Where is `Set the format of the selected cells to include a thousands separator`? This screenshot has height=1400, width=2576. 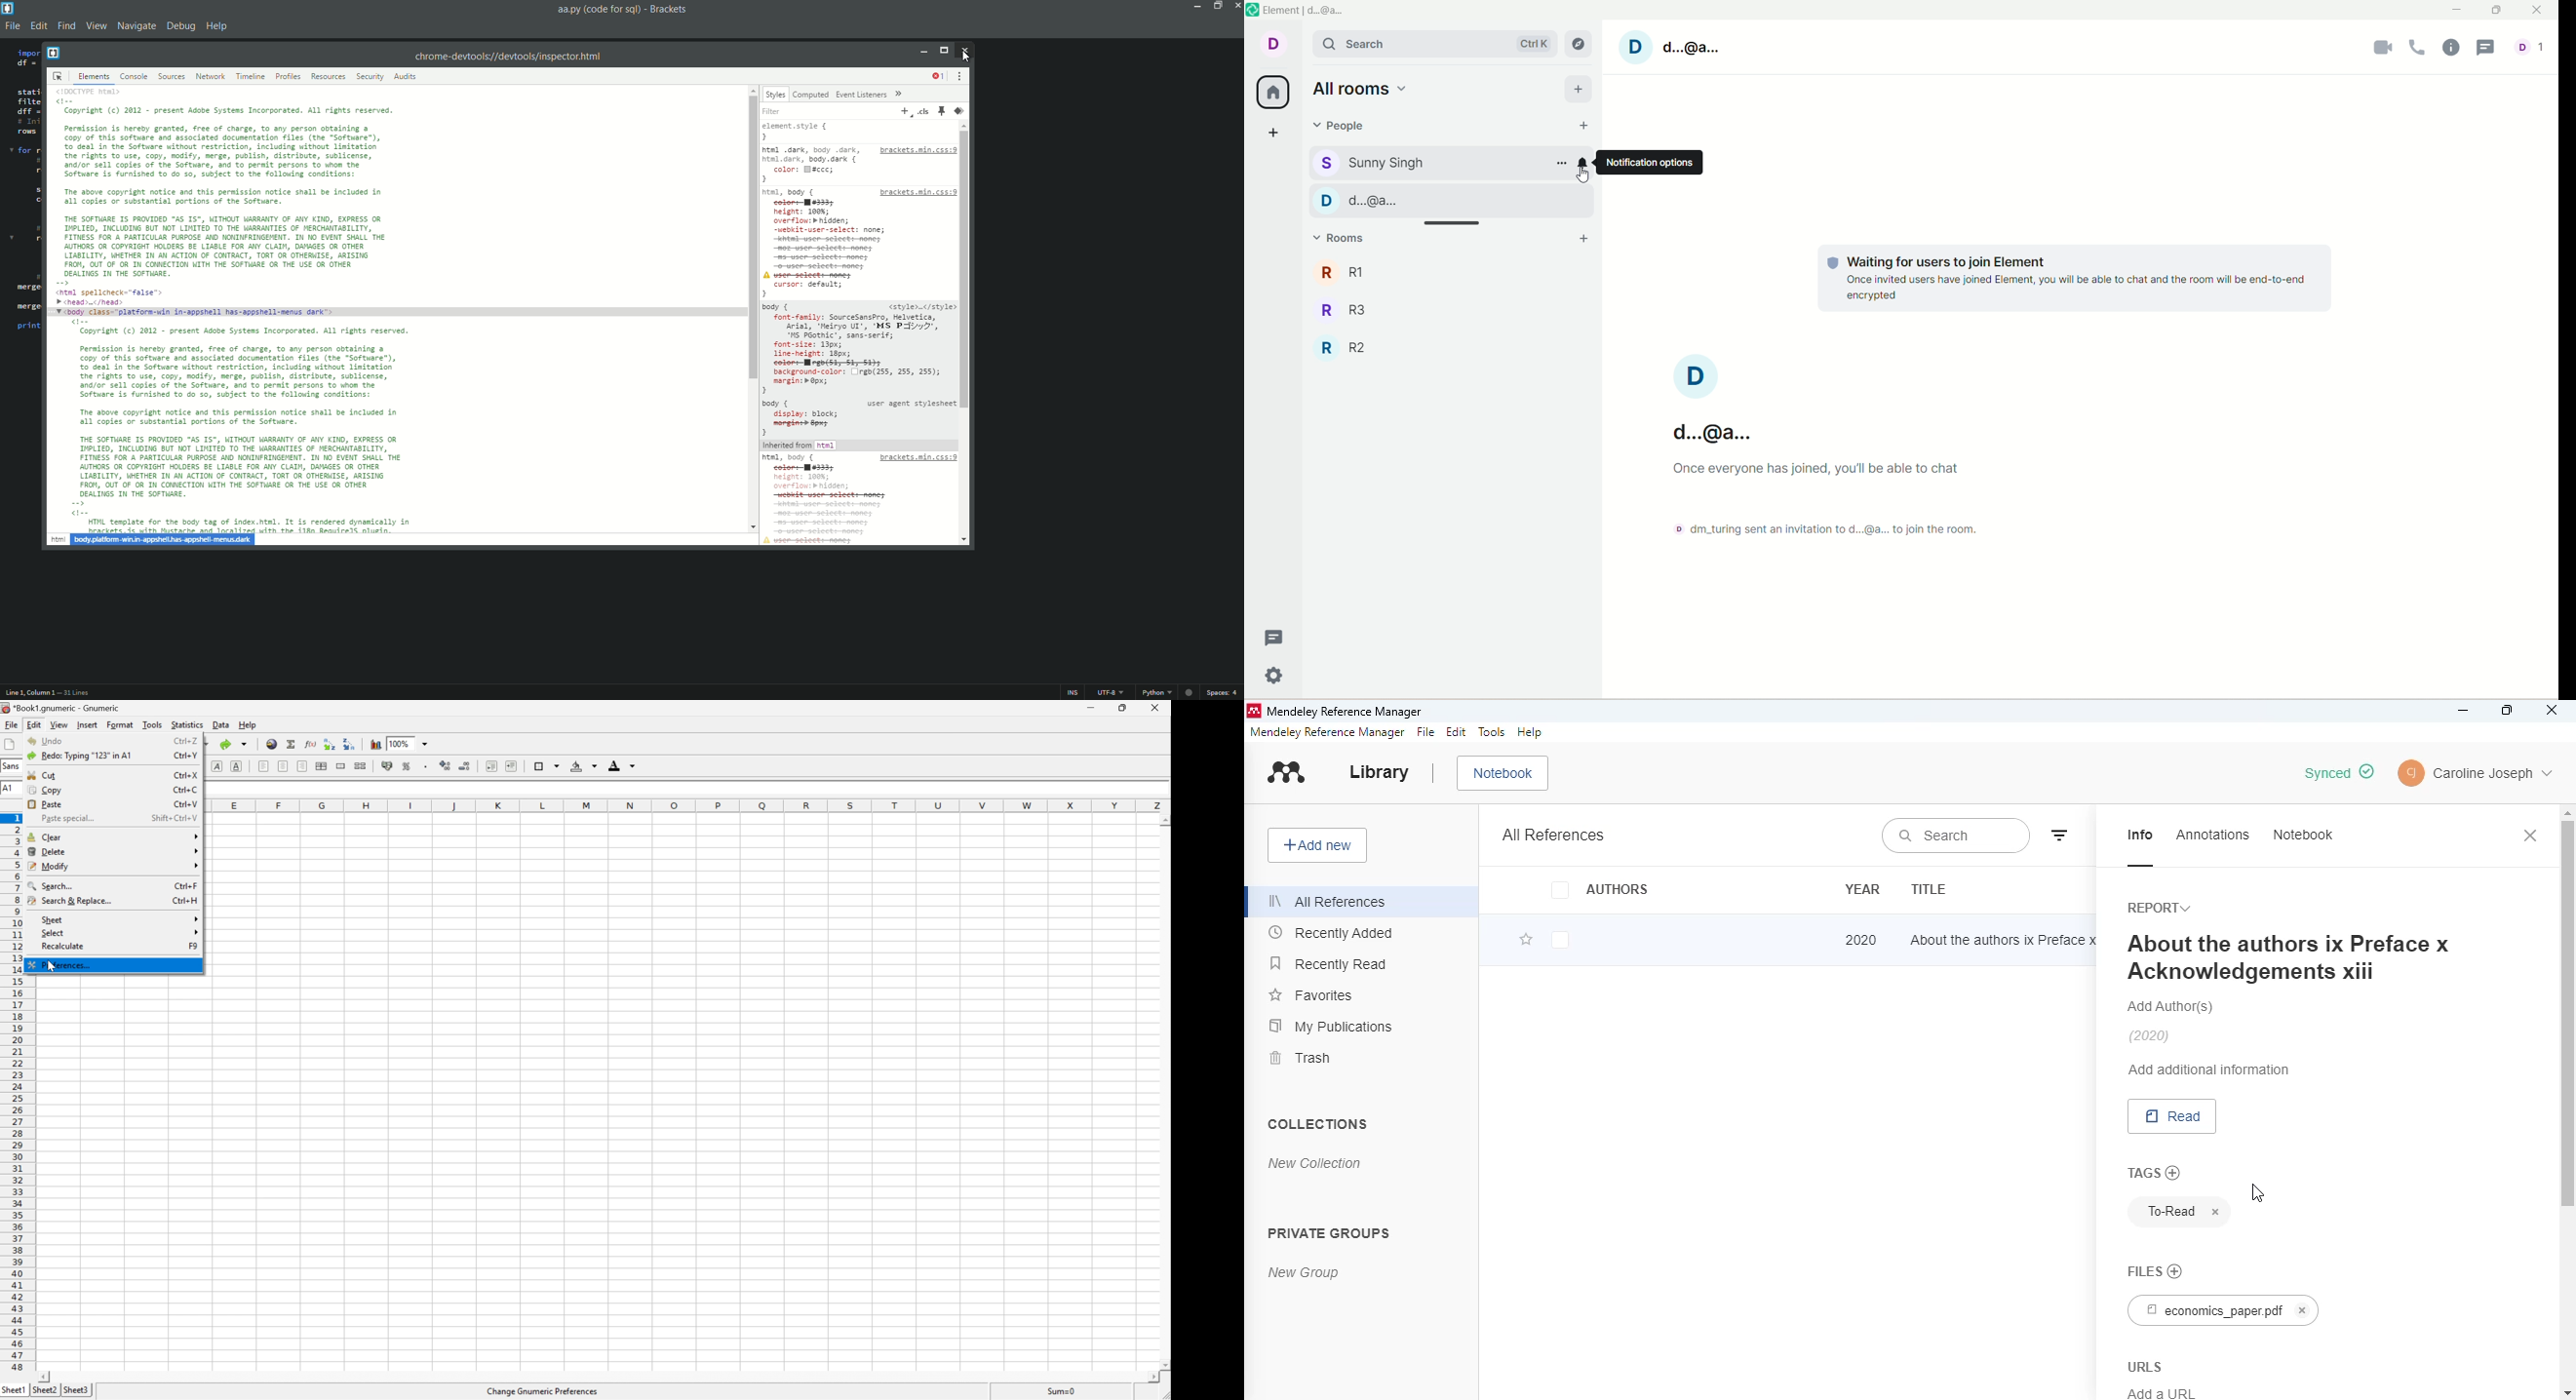
Set the format of the selected cells to include a thousands separator is located at coordinates (424, 767).